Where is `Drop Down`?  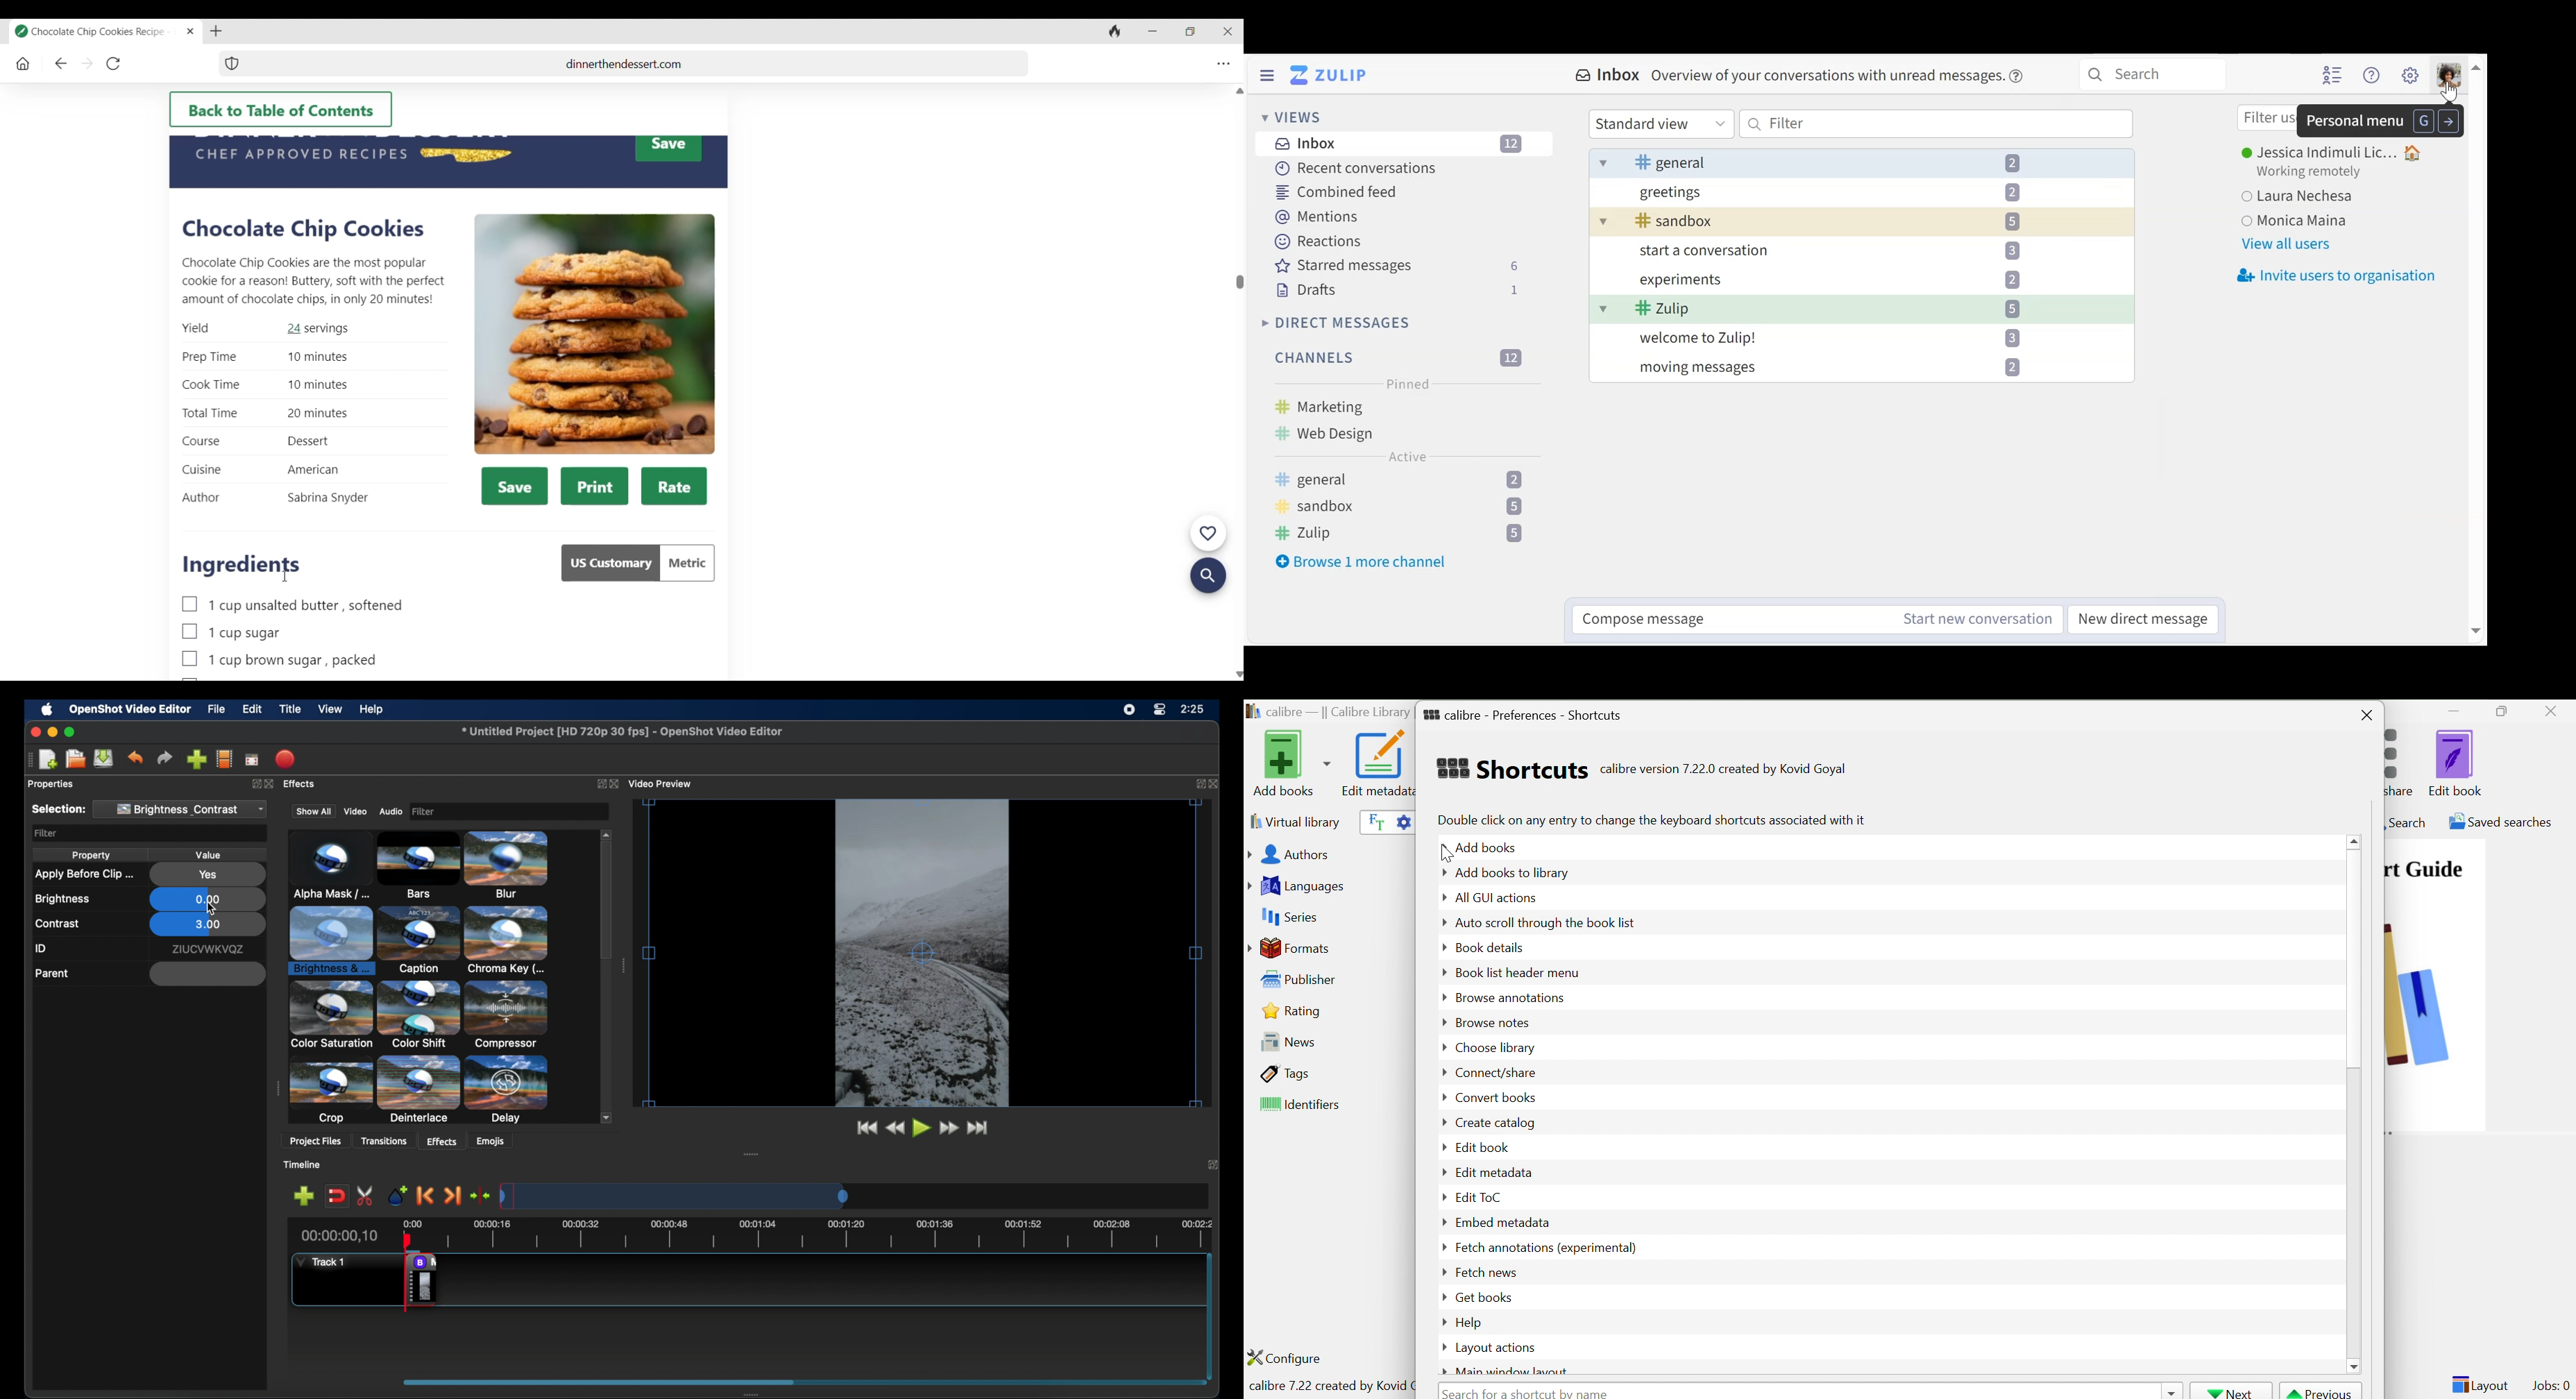 Drop Down is located at coordinates (1442, 1198).